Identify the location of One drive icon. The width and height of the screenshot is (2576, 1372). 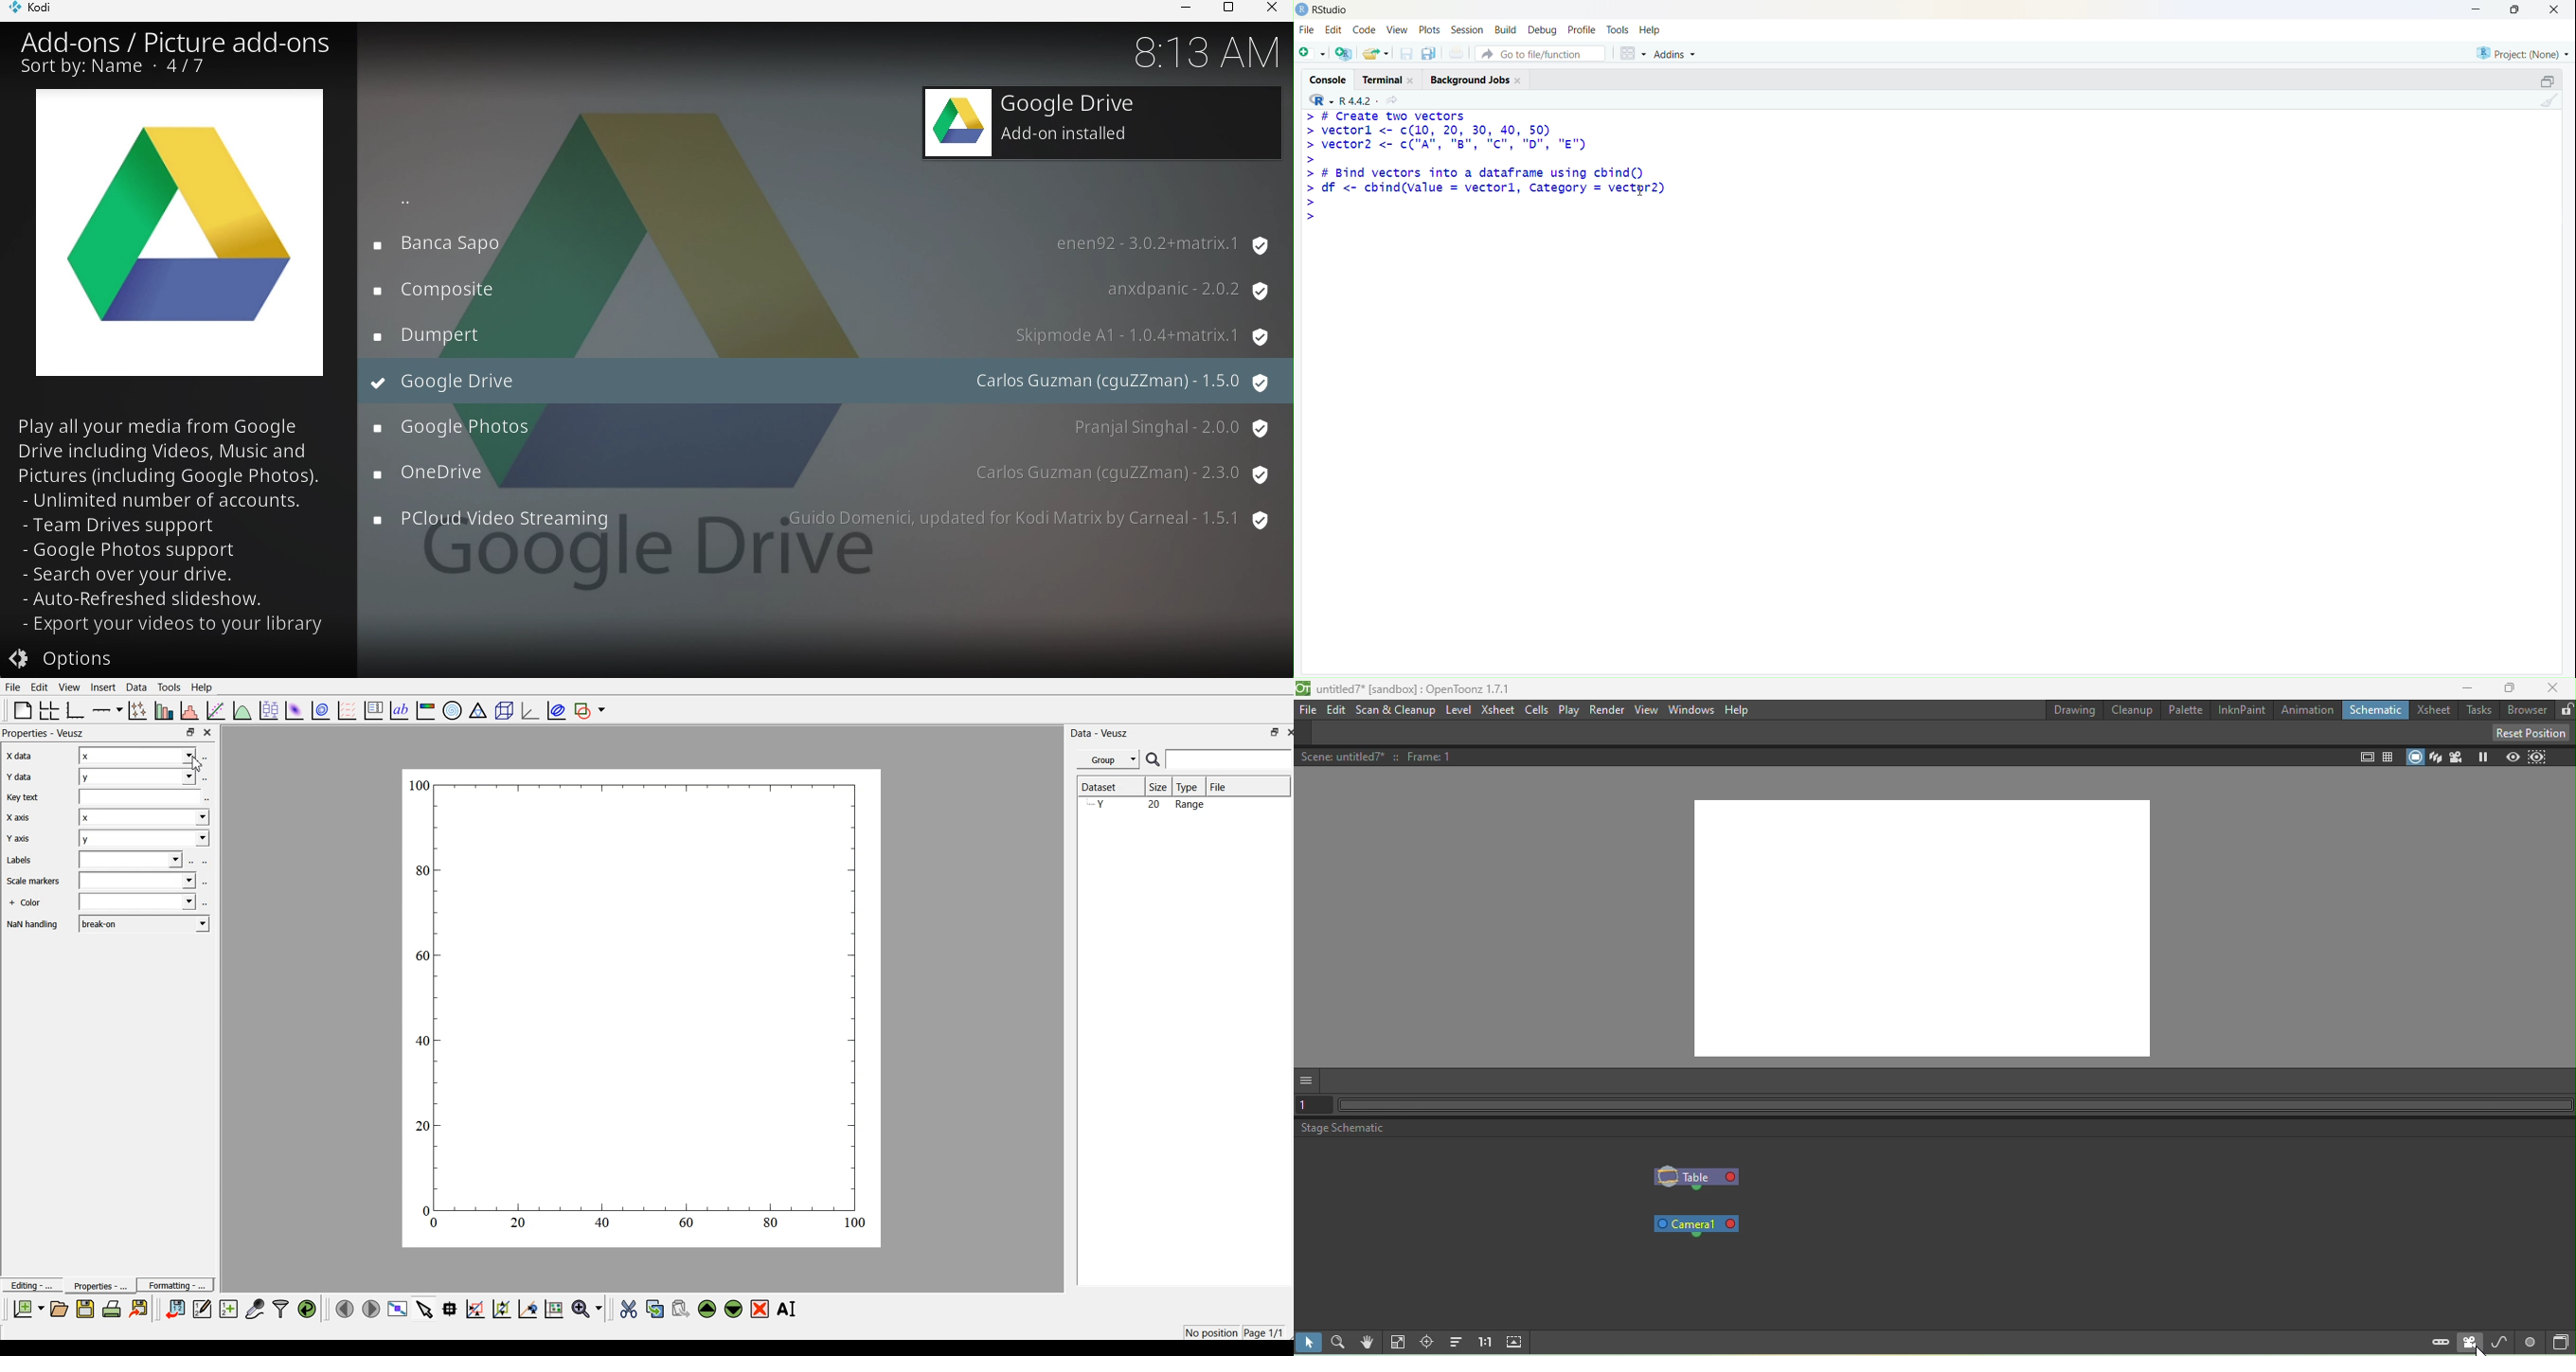
(184, 240).